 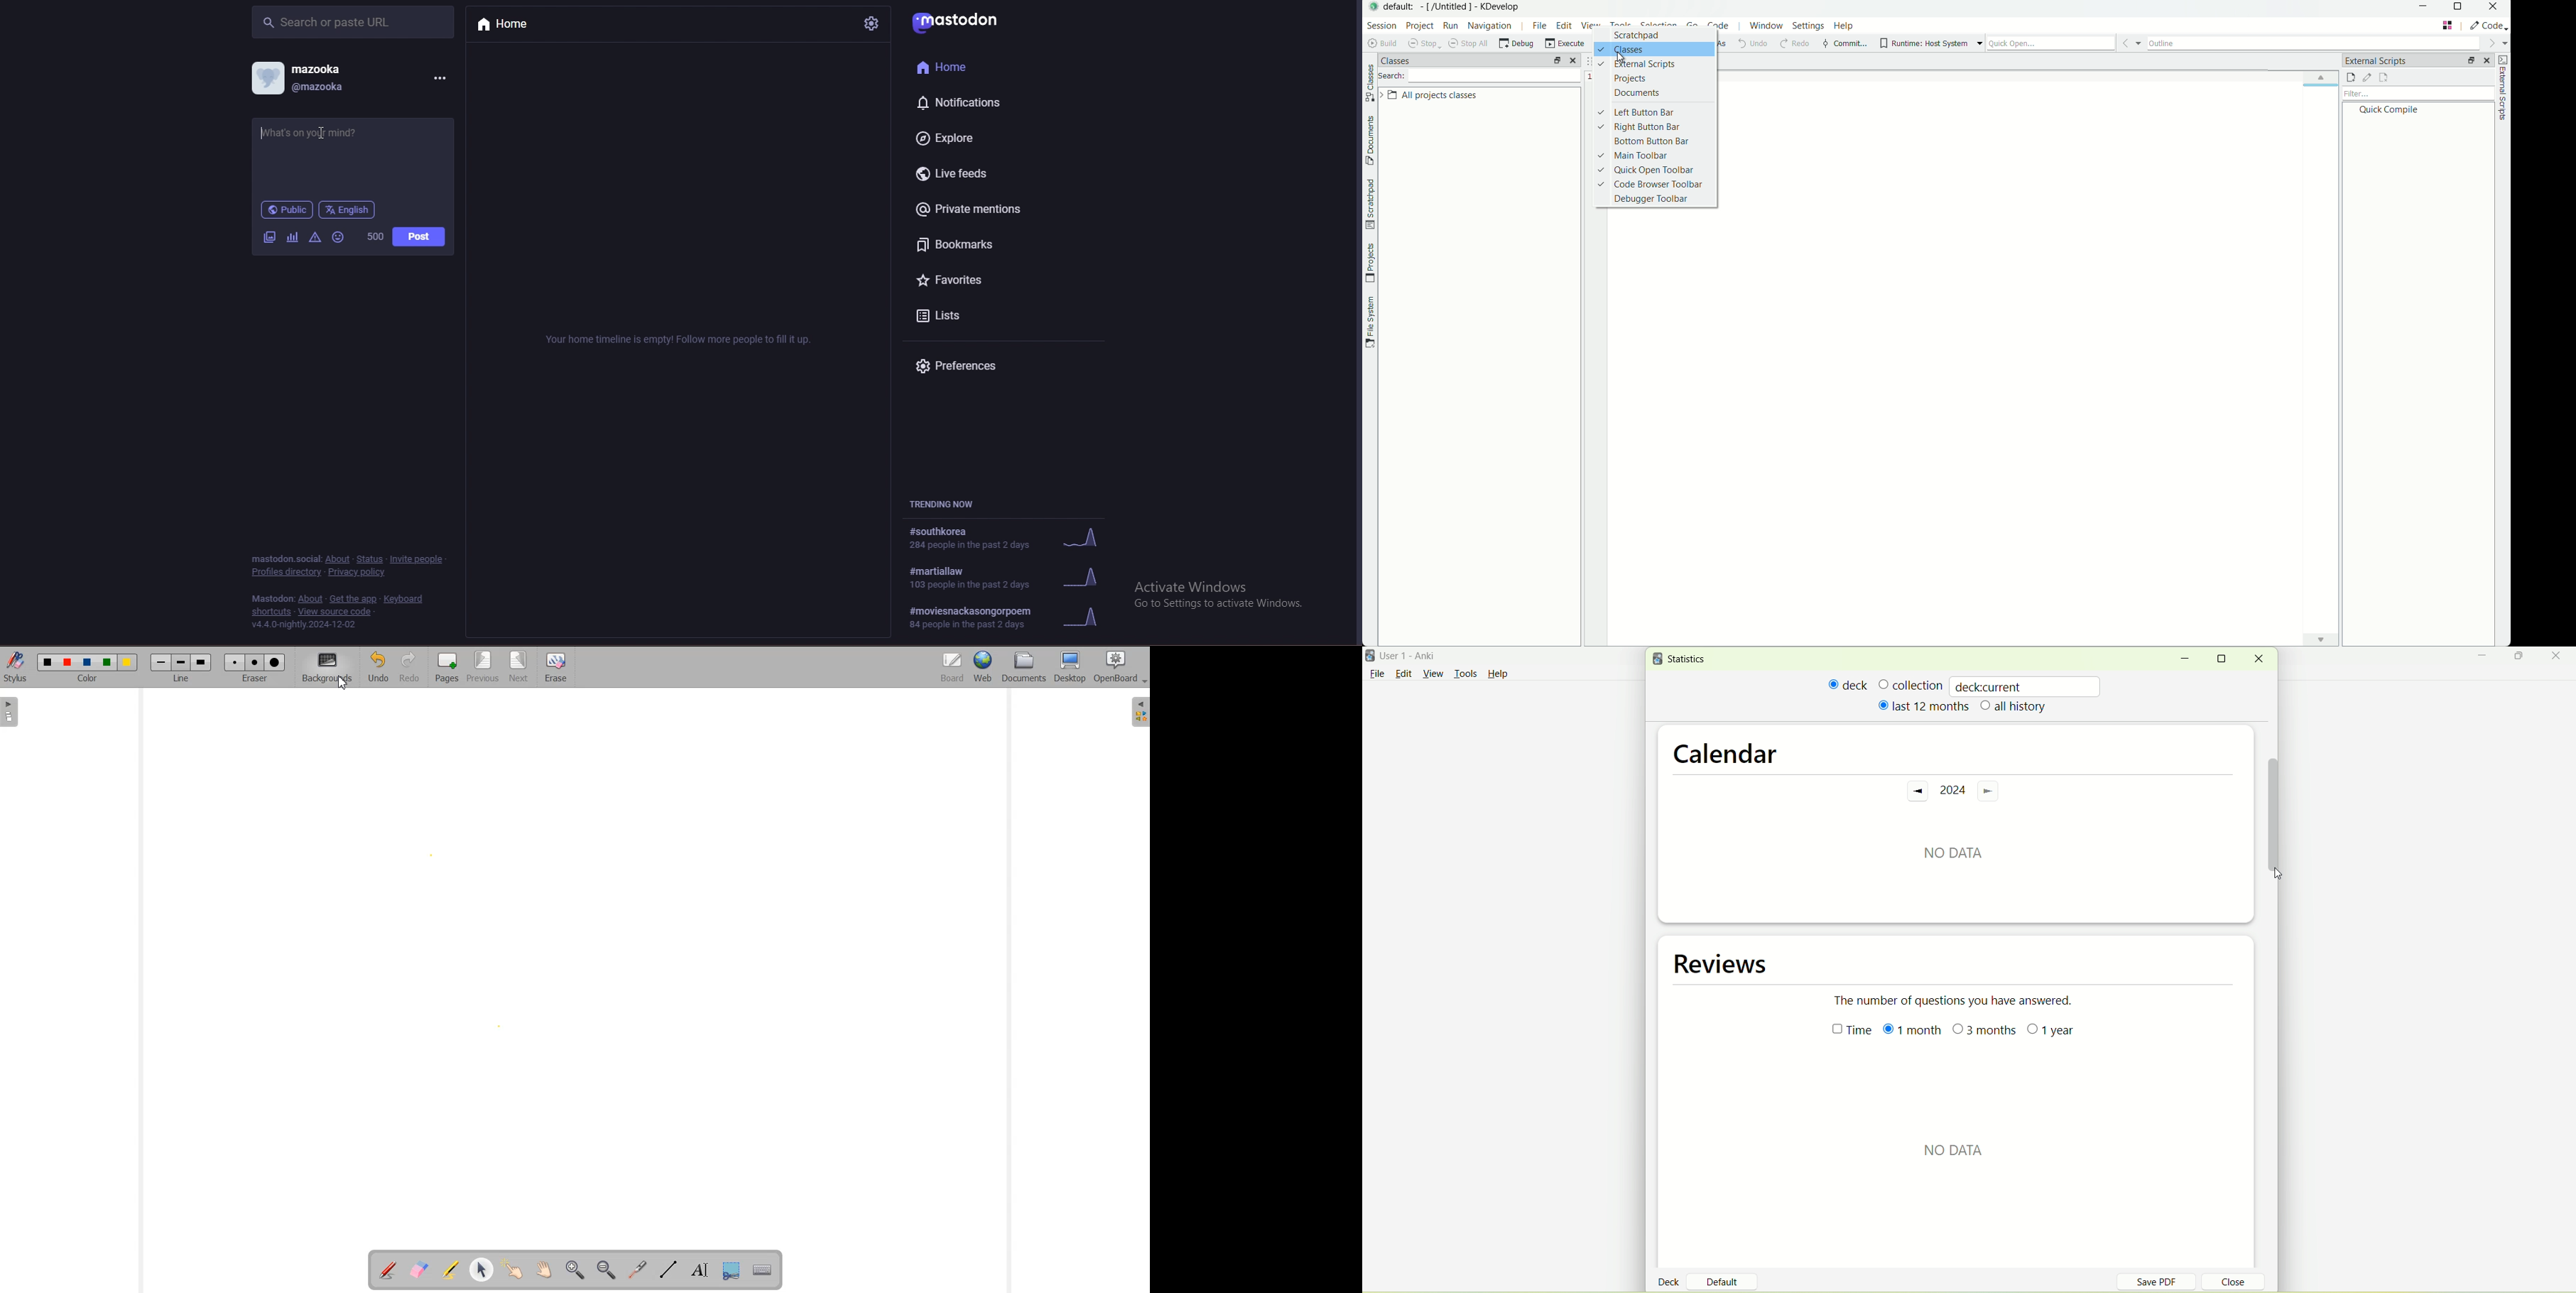 I want to click on User 1- Anki, so click(x=1416, y=658).